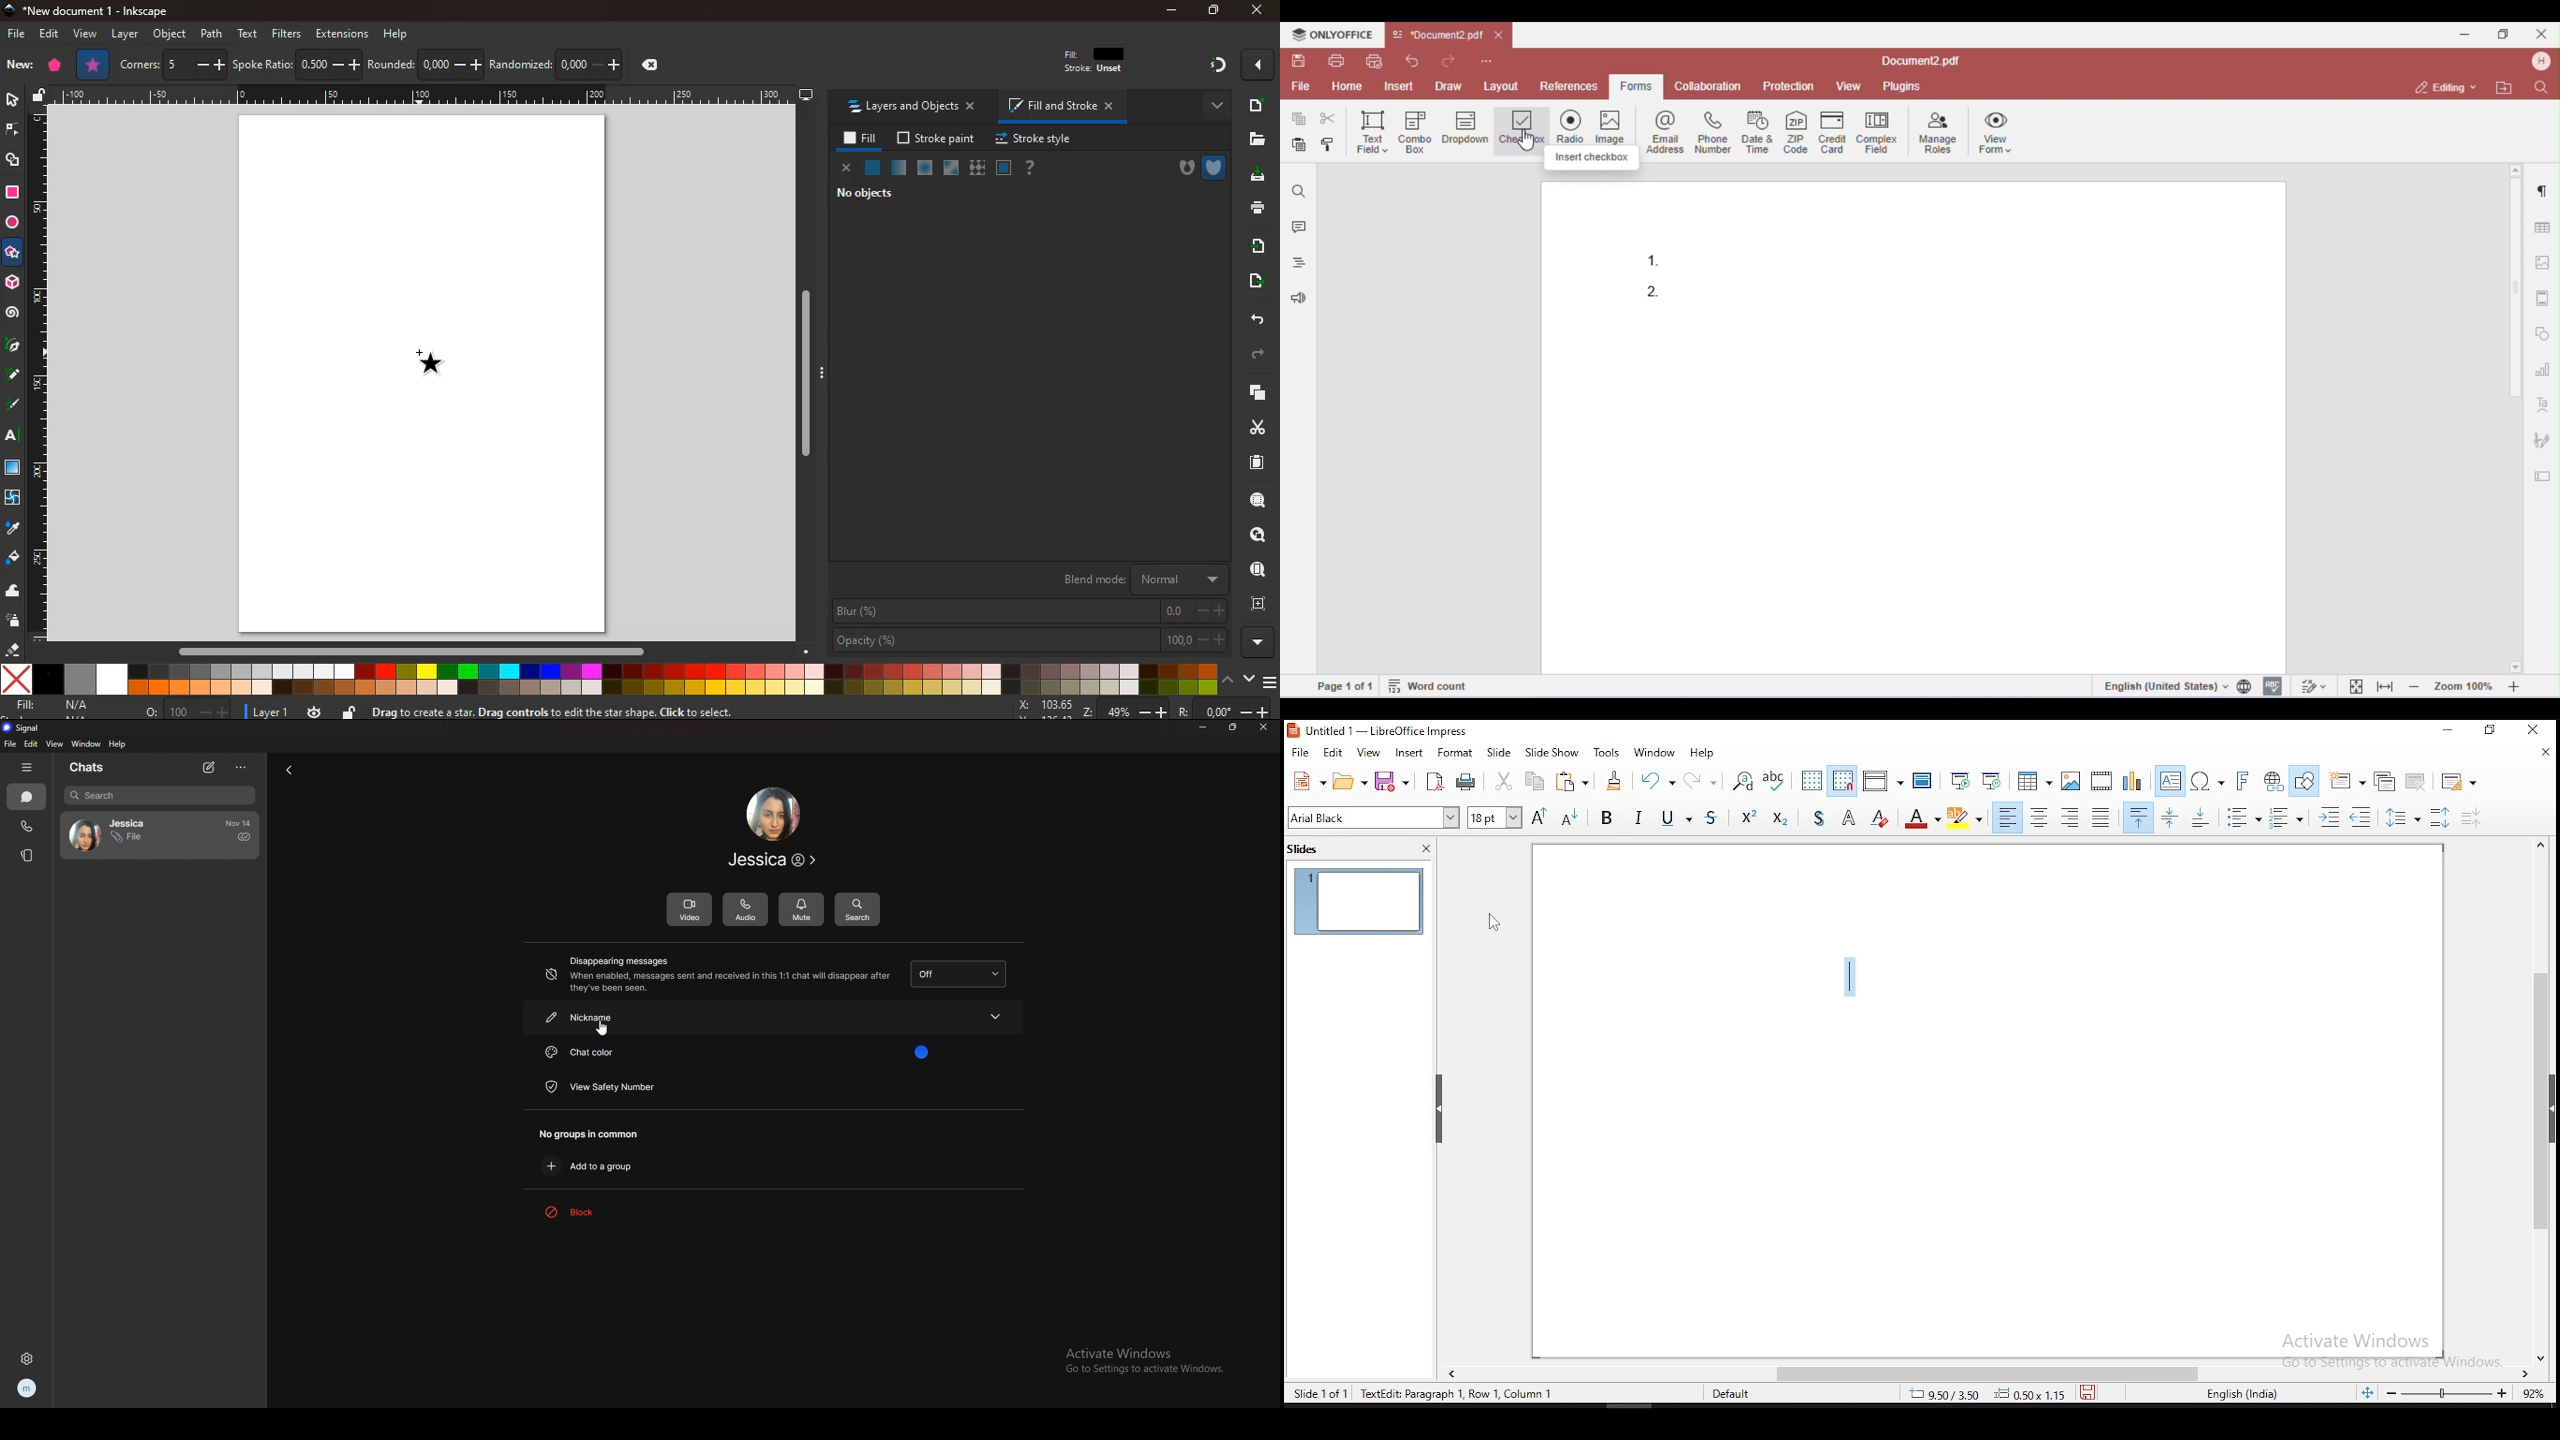 The height and width of the screenshot is (1456, 2576). Describe the element at coordinates (1538, 817) in the screenshot. I see `Increase font size` at that location.